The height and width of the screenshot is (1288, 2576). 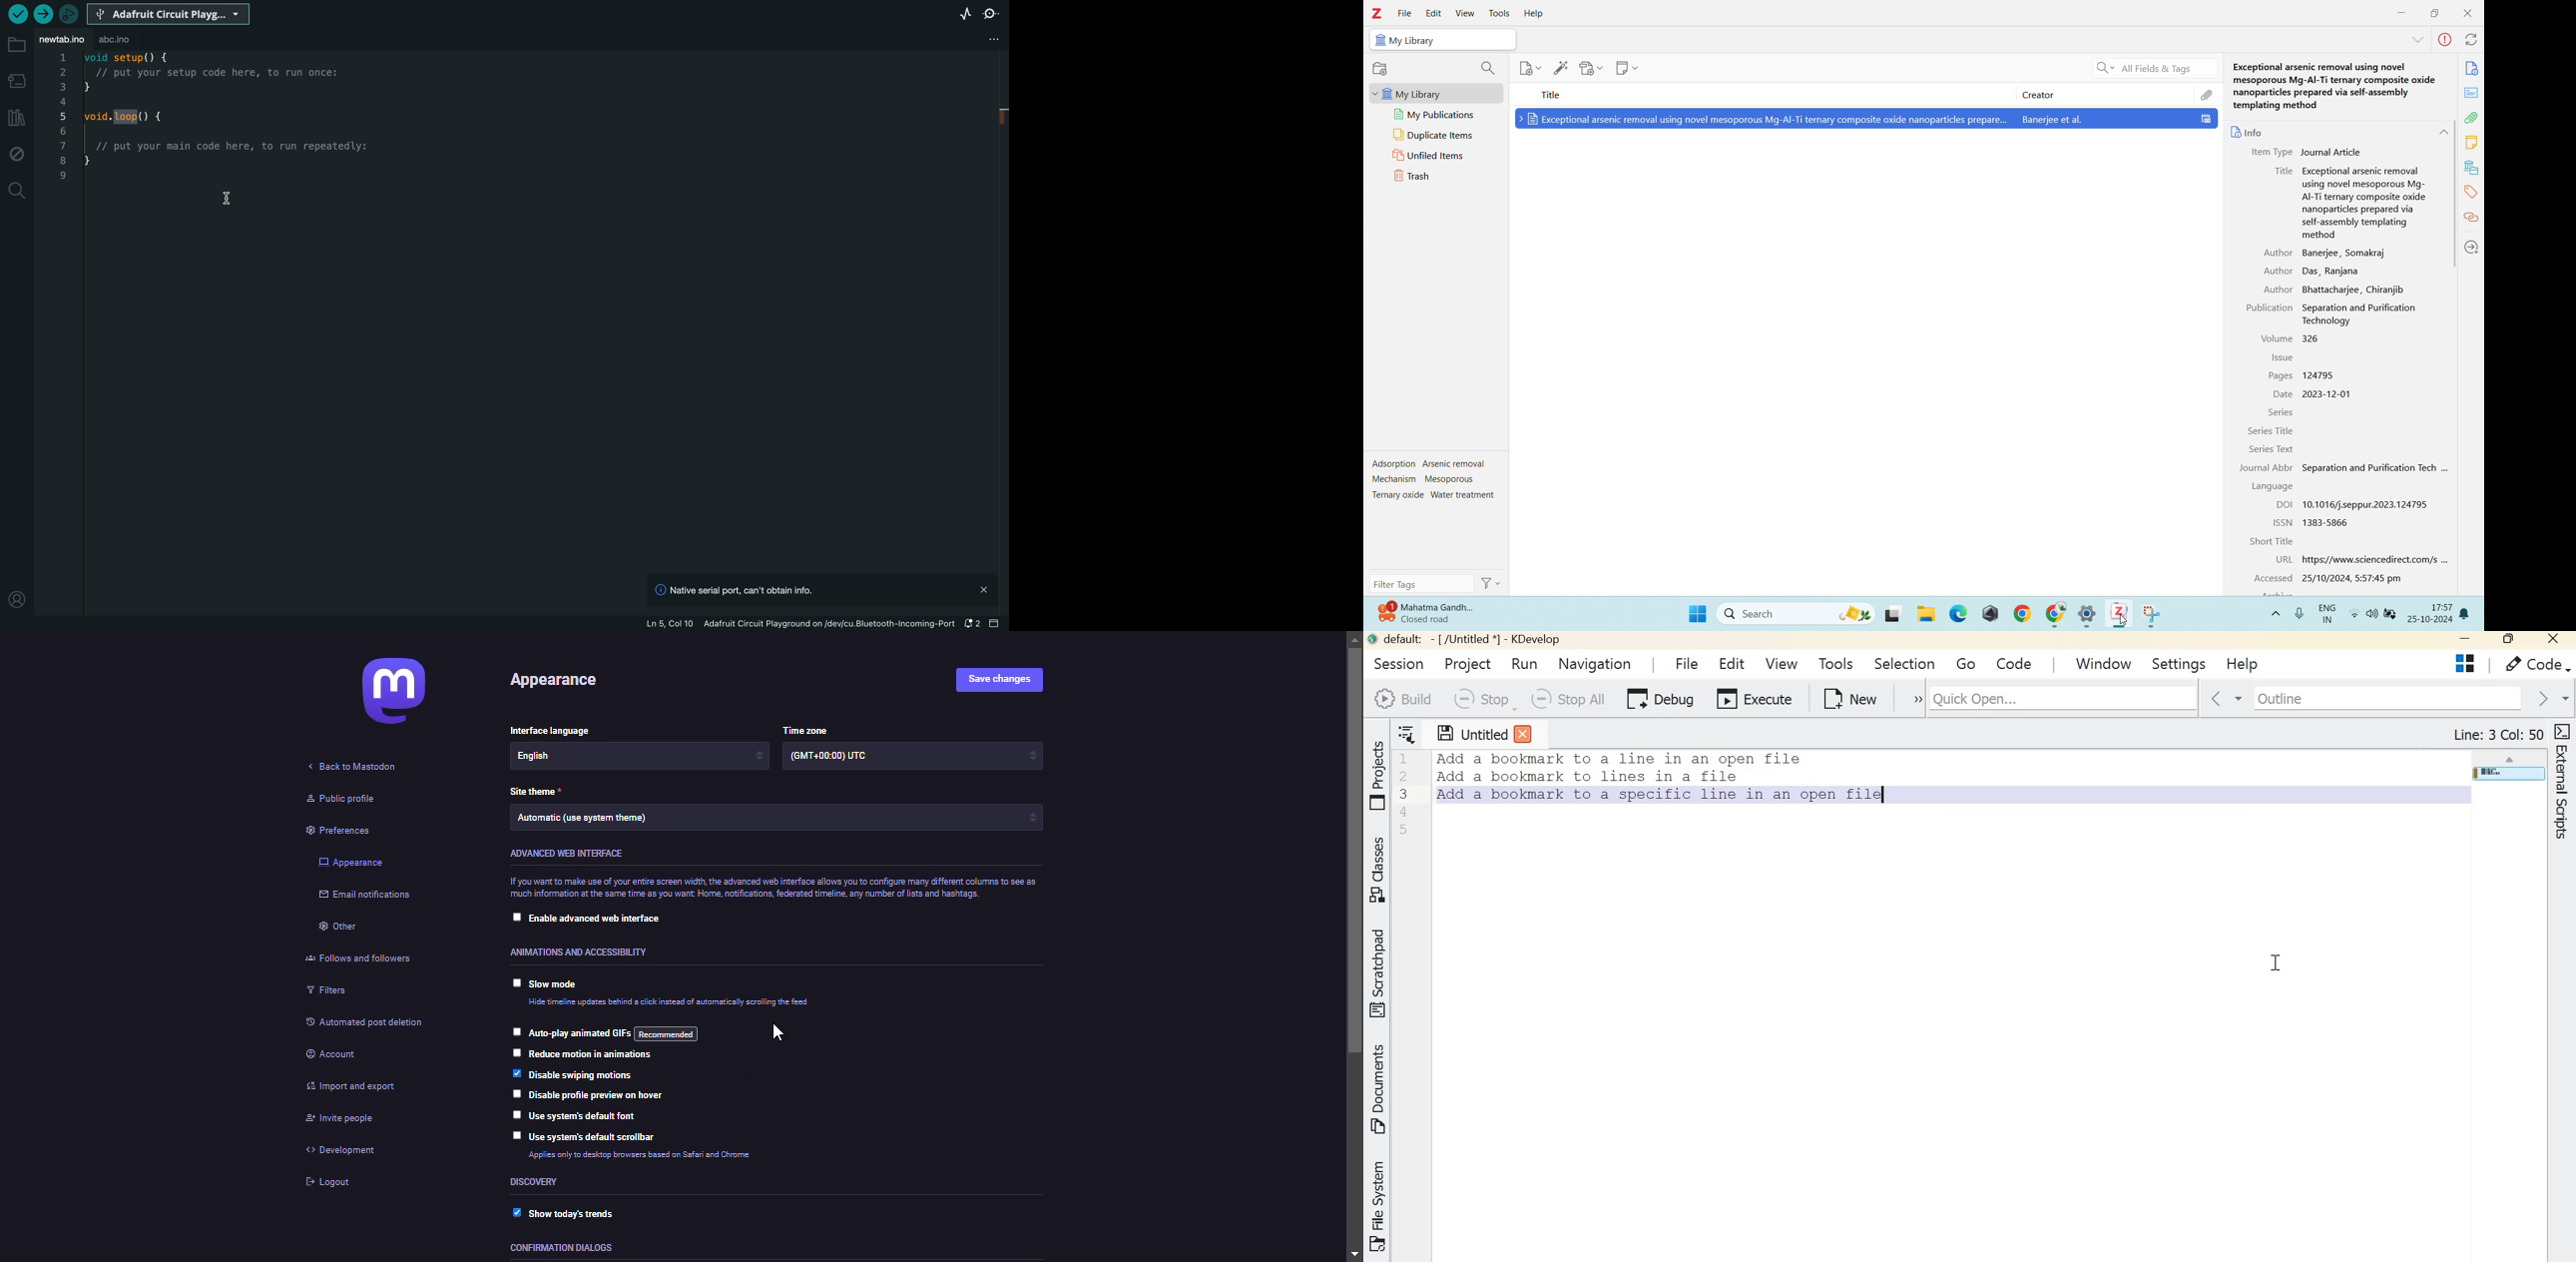 What do you see at coordinates (2472, 247) in the screenshot?
I see `locate` at bounding box center [2472, 247].